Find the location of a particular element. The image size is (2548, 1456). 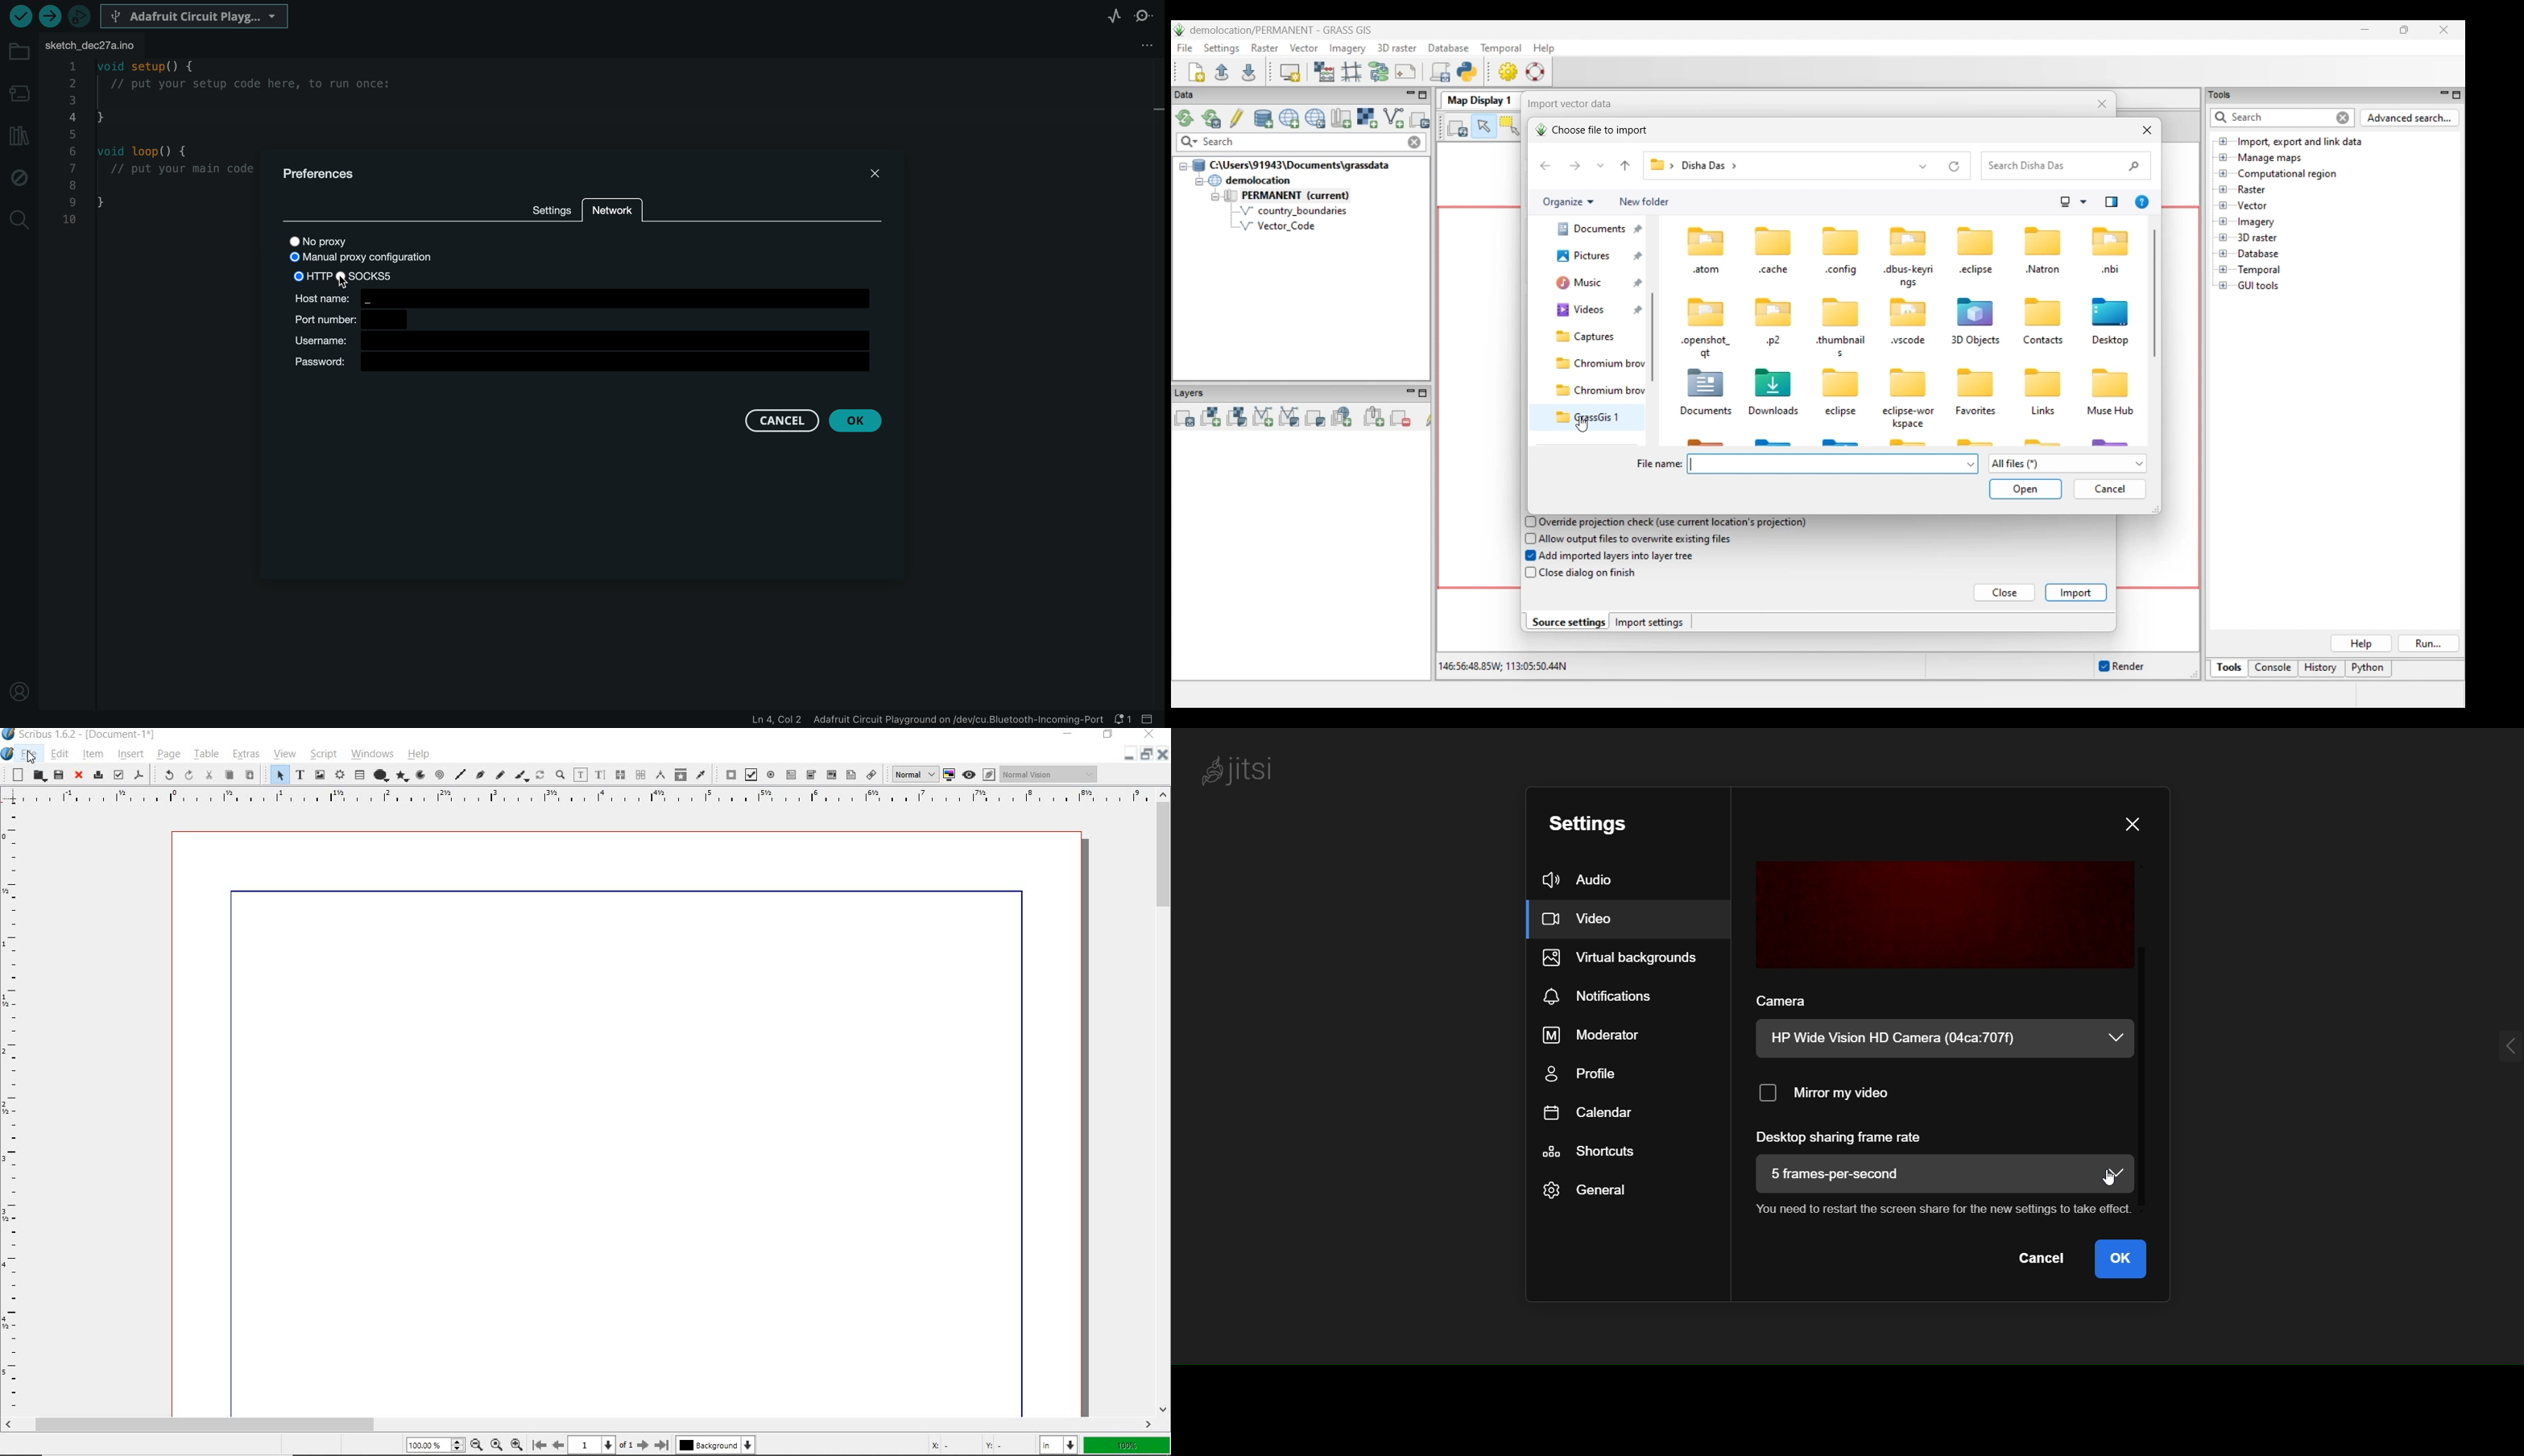

pdf radio button is located at coordinates (771, 774).